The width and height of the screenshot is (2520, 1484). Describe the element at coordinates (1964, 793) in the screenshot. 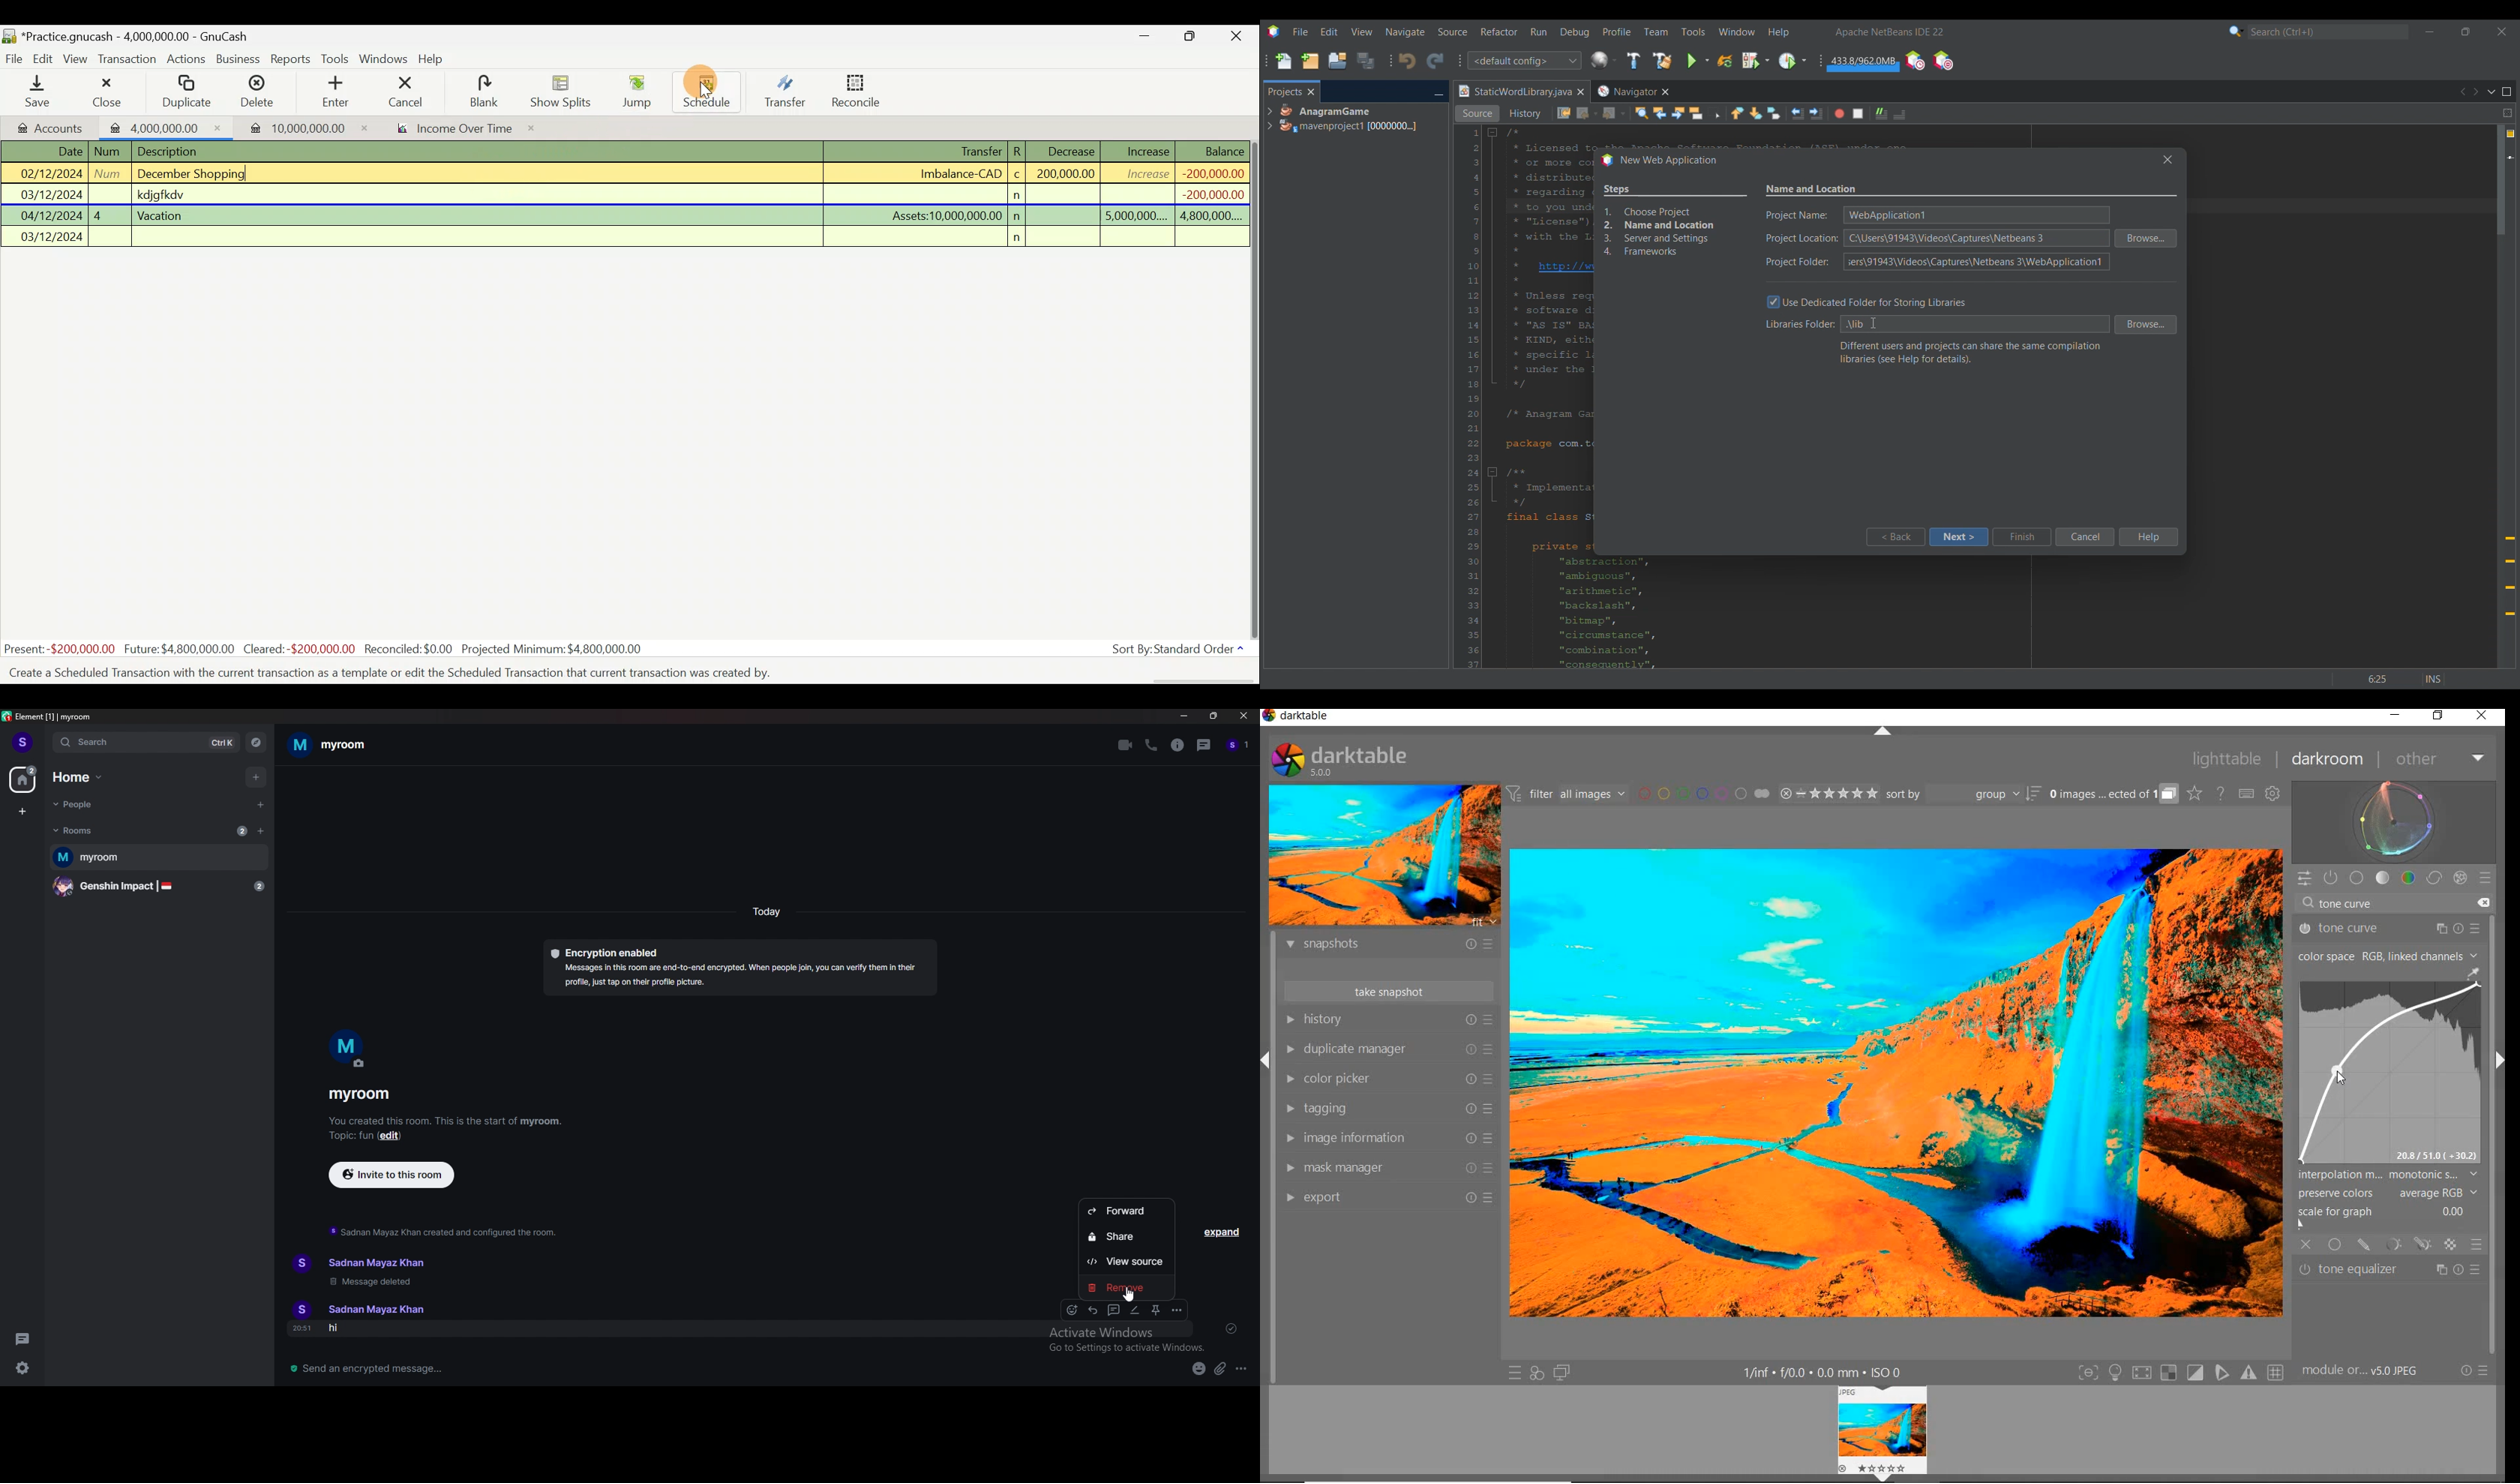

I see `sort by` at that location.